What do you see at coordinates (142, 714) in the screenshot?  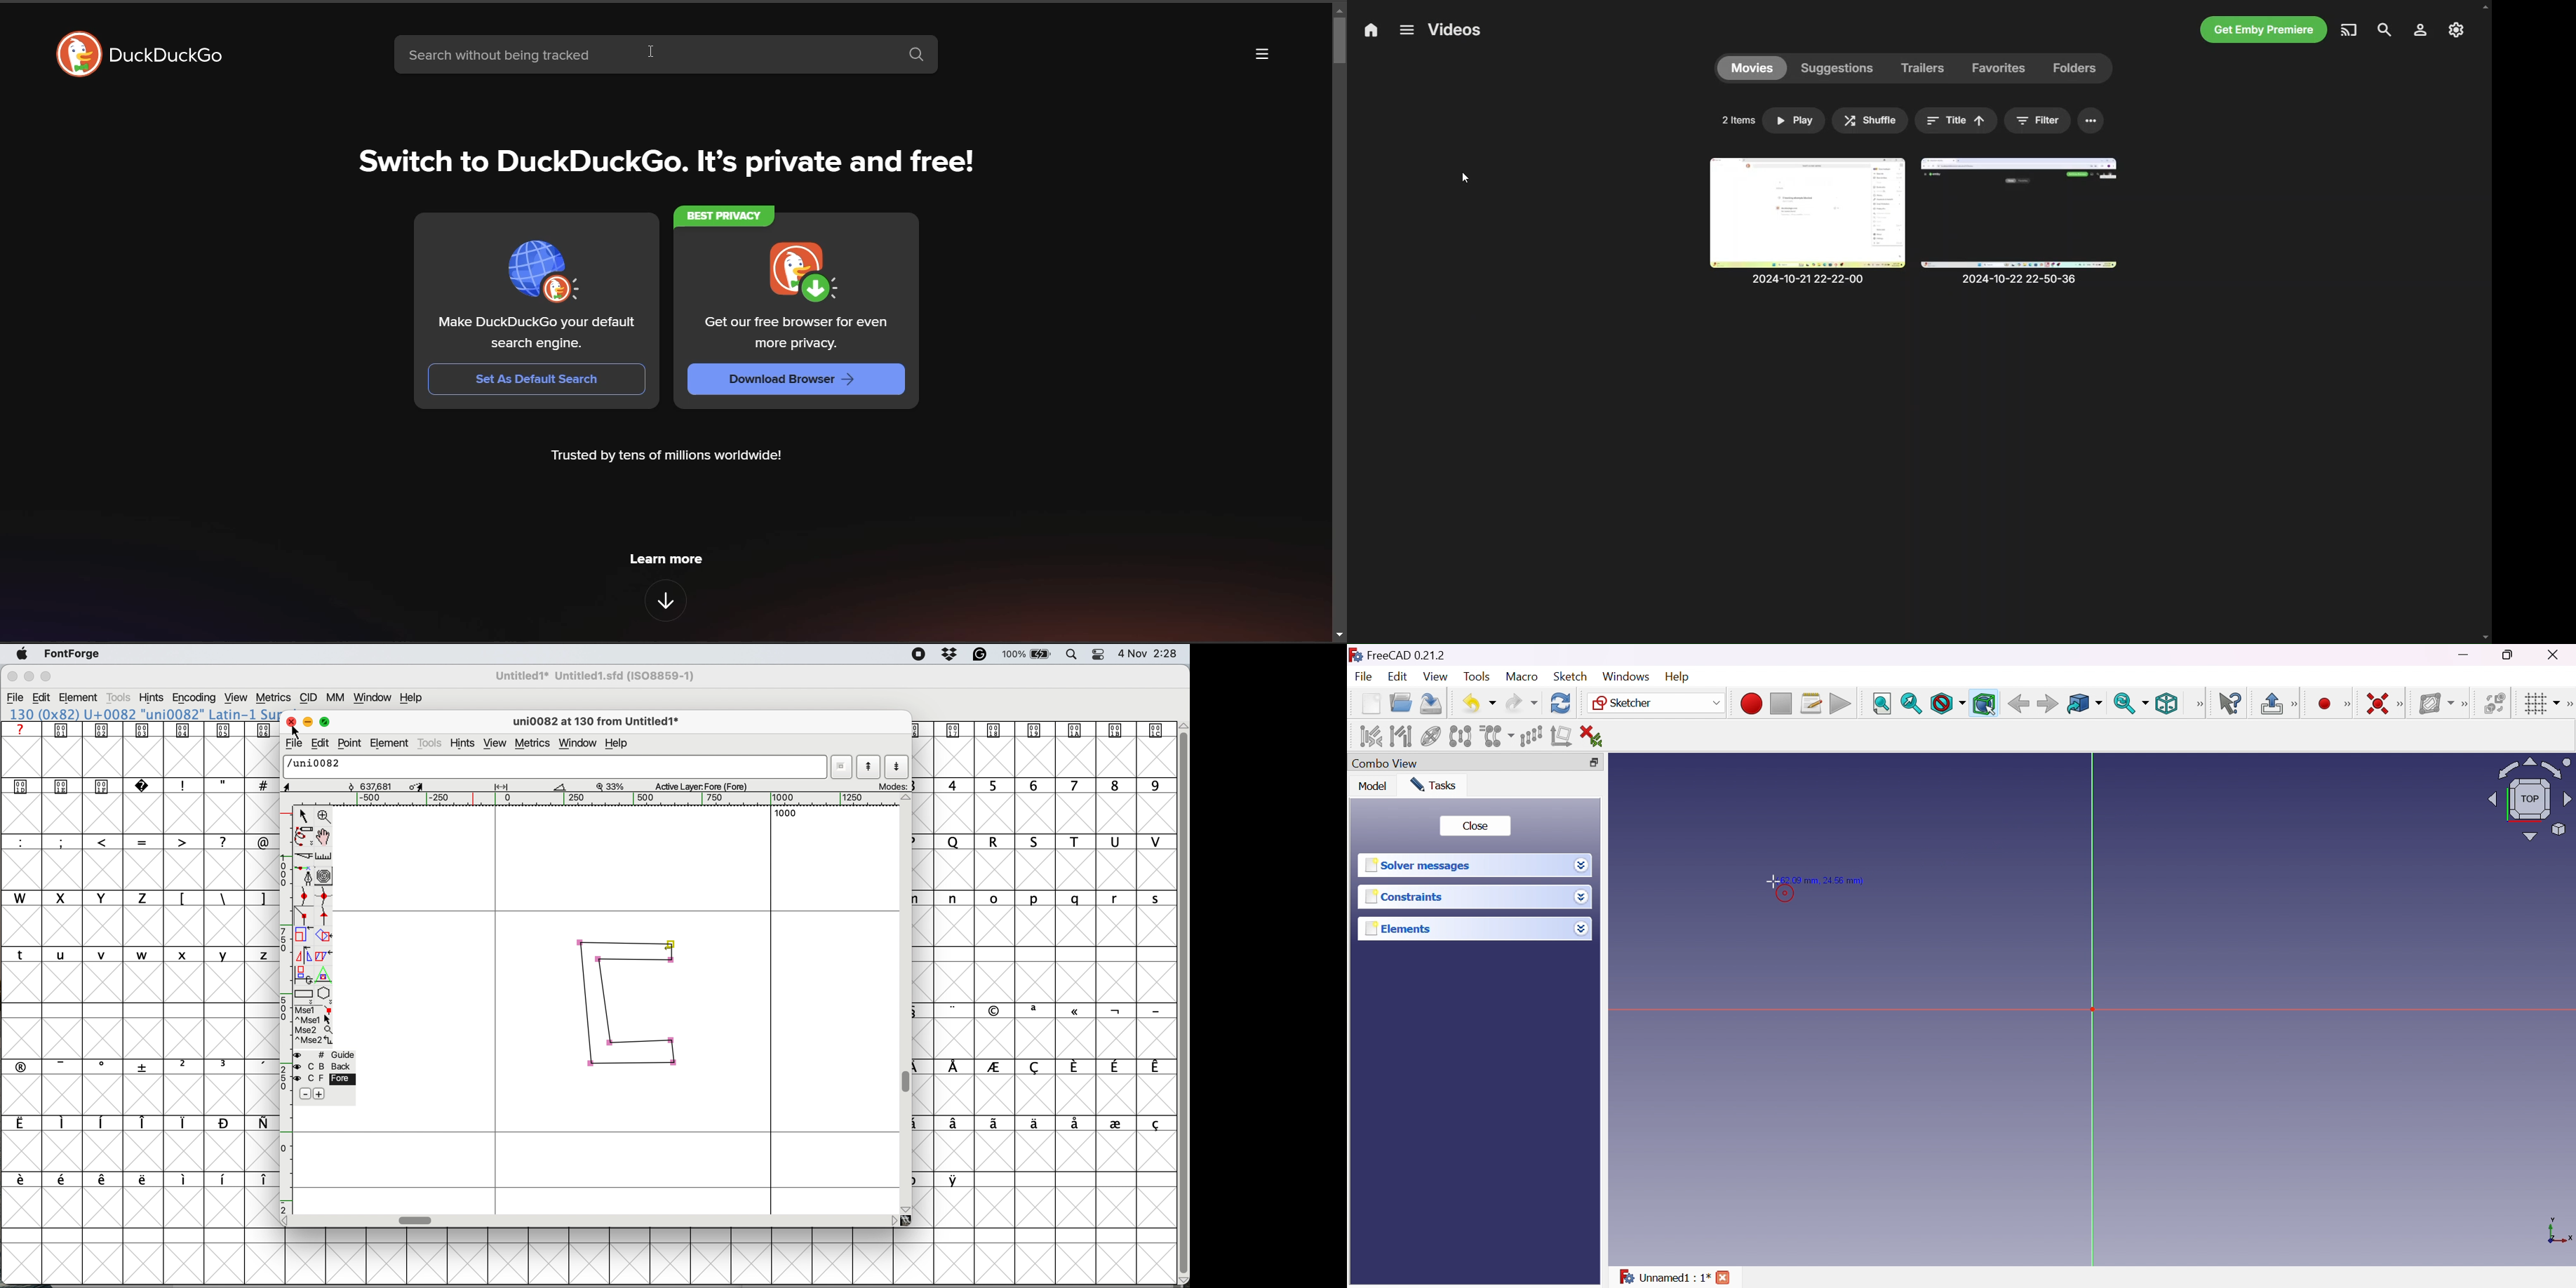 I see `font name` at bounding box center [142, 714].